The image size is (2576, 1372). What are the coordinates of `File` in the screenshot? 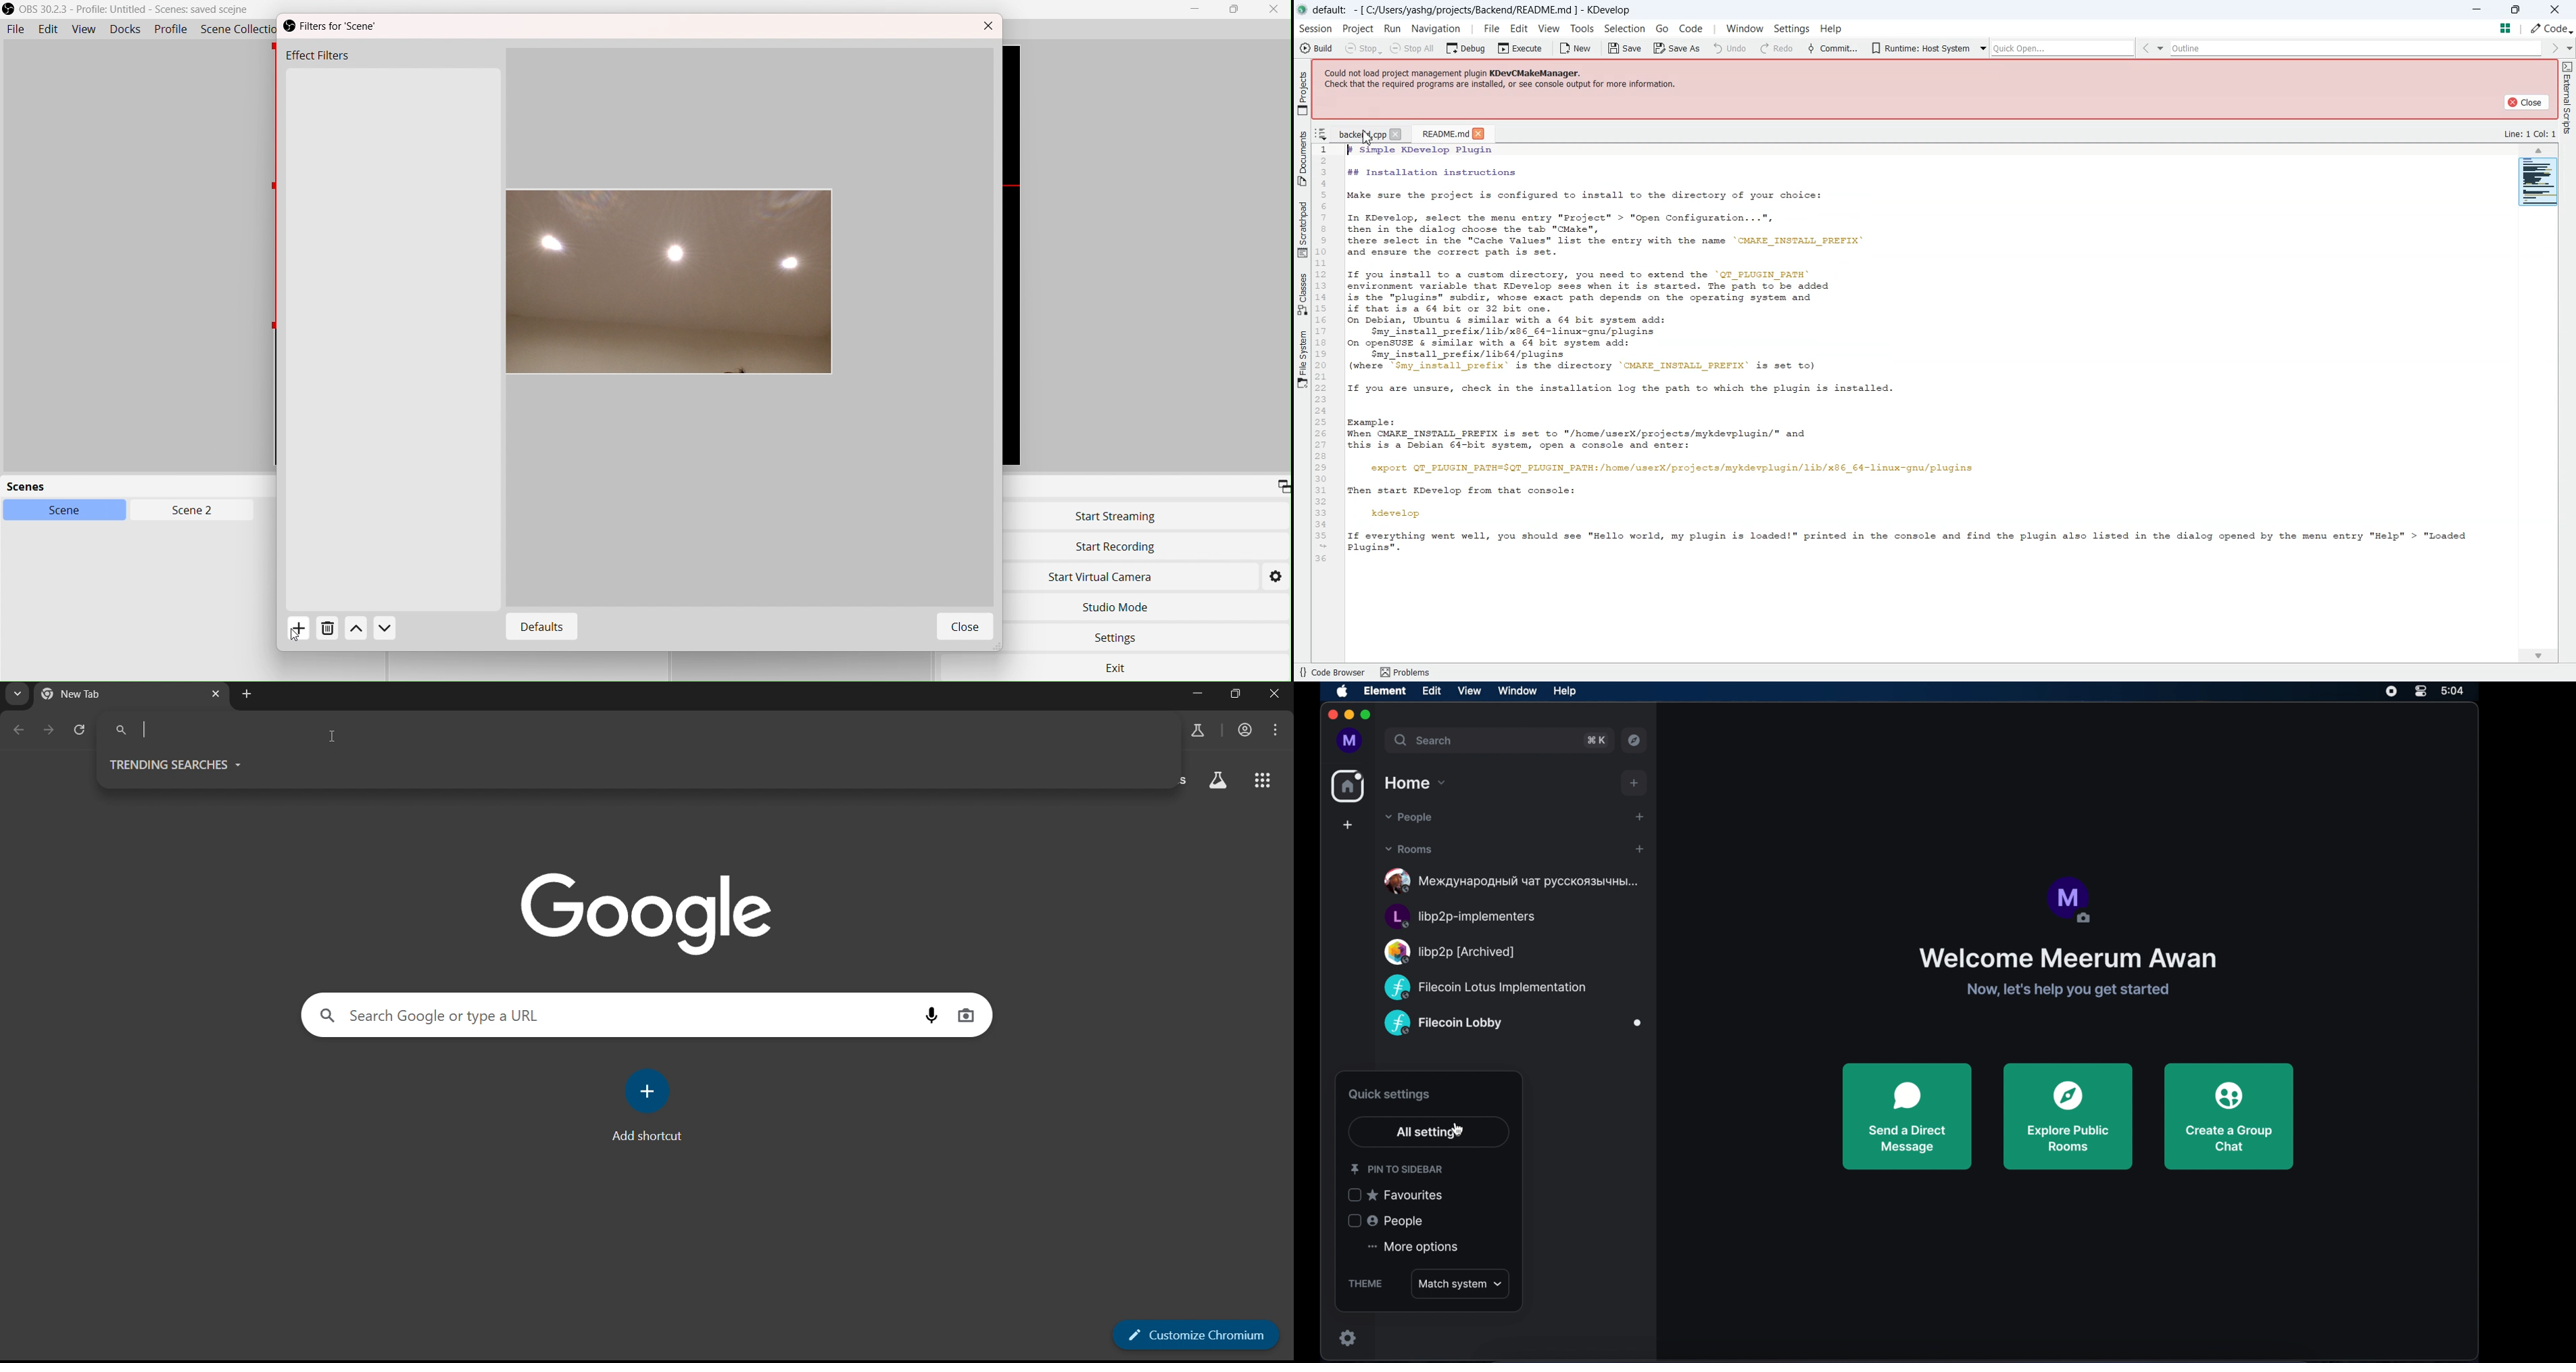 It's located at (1489, 29).